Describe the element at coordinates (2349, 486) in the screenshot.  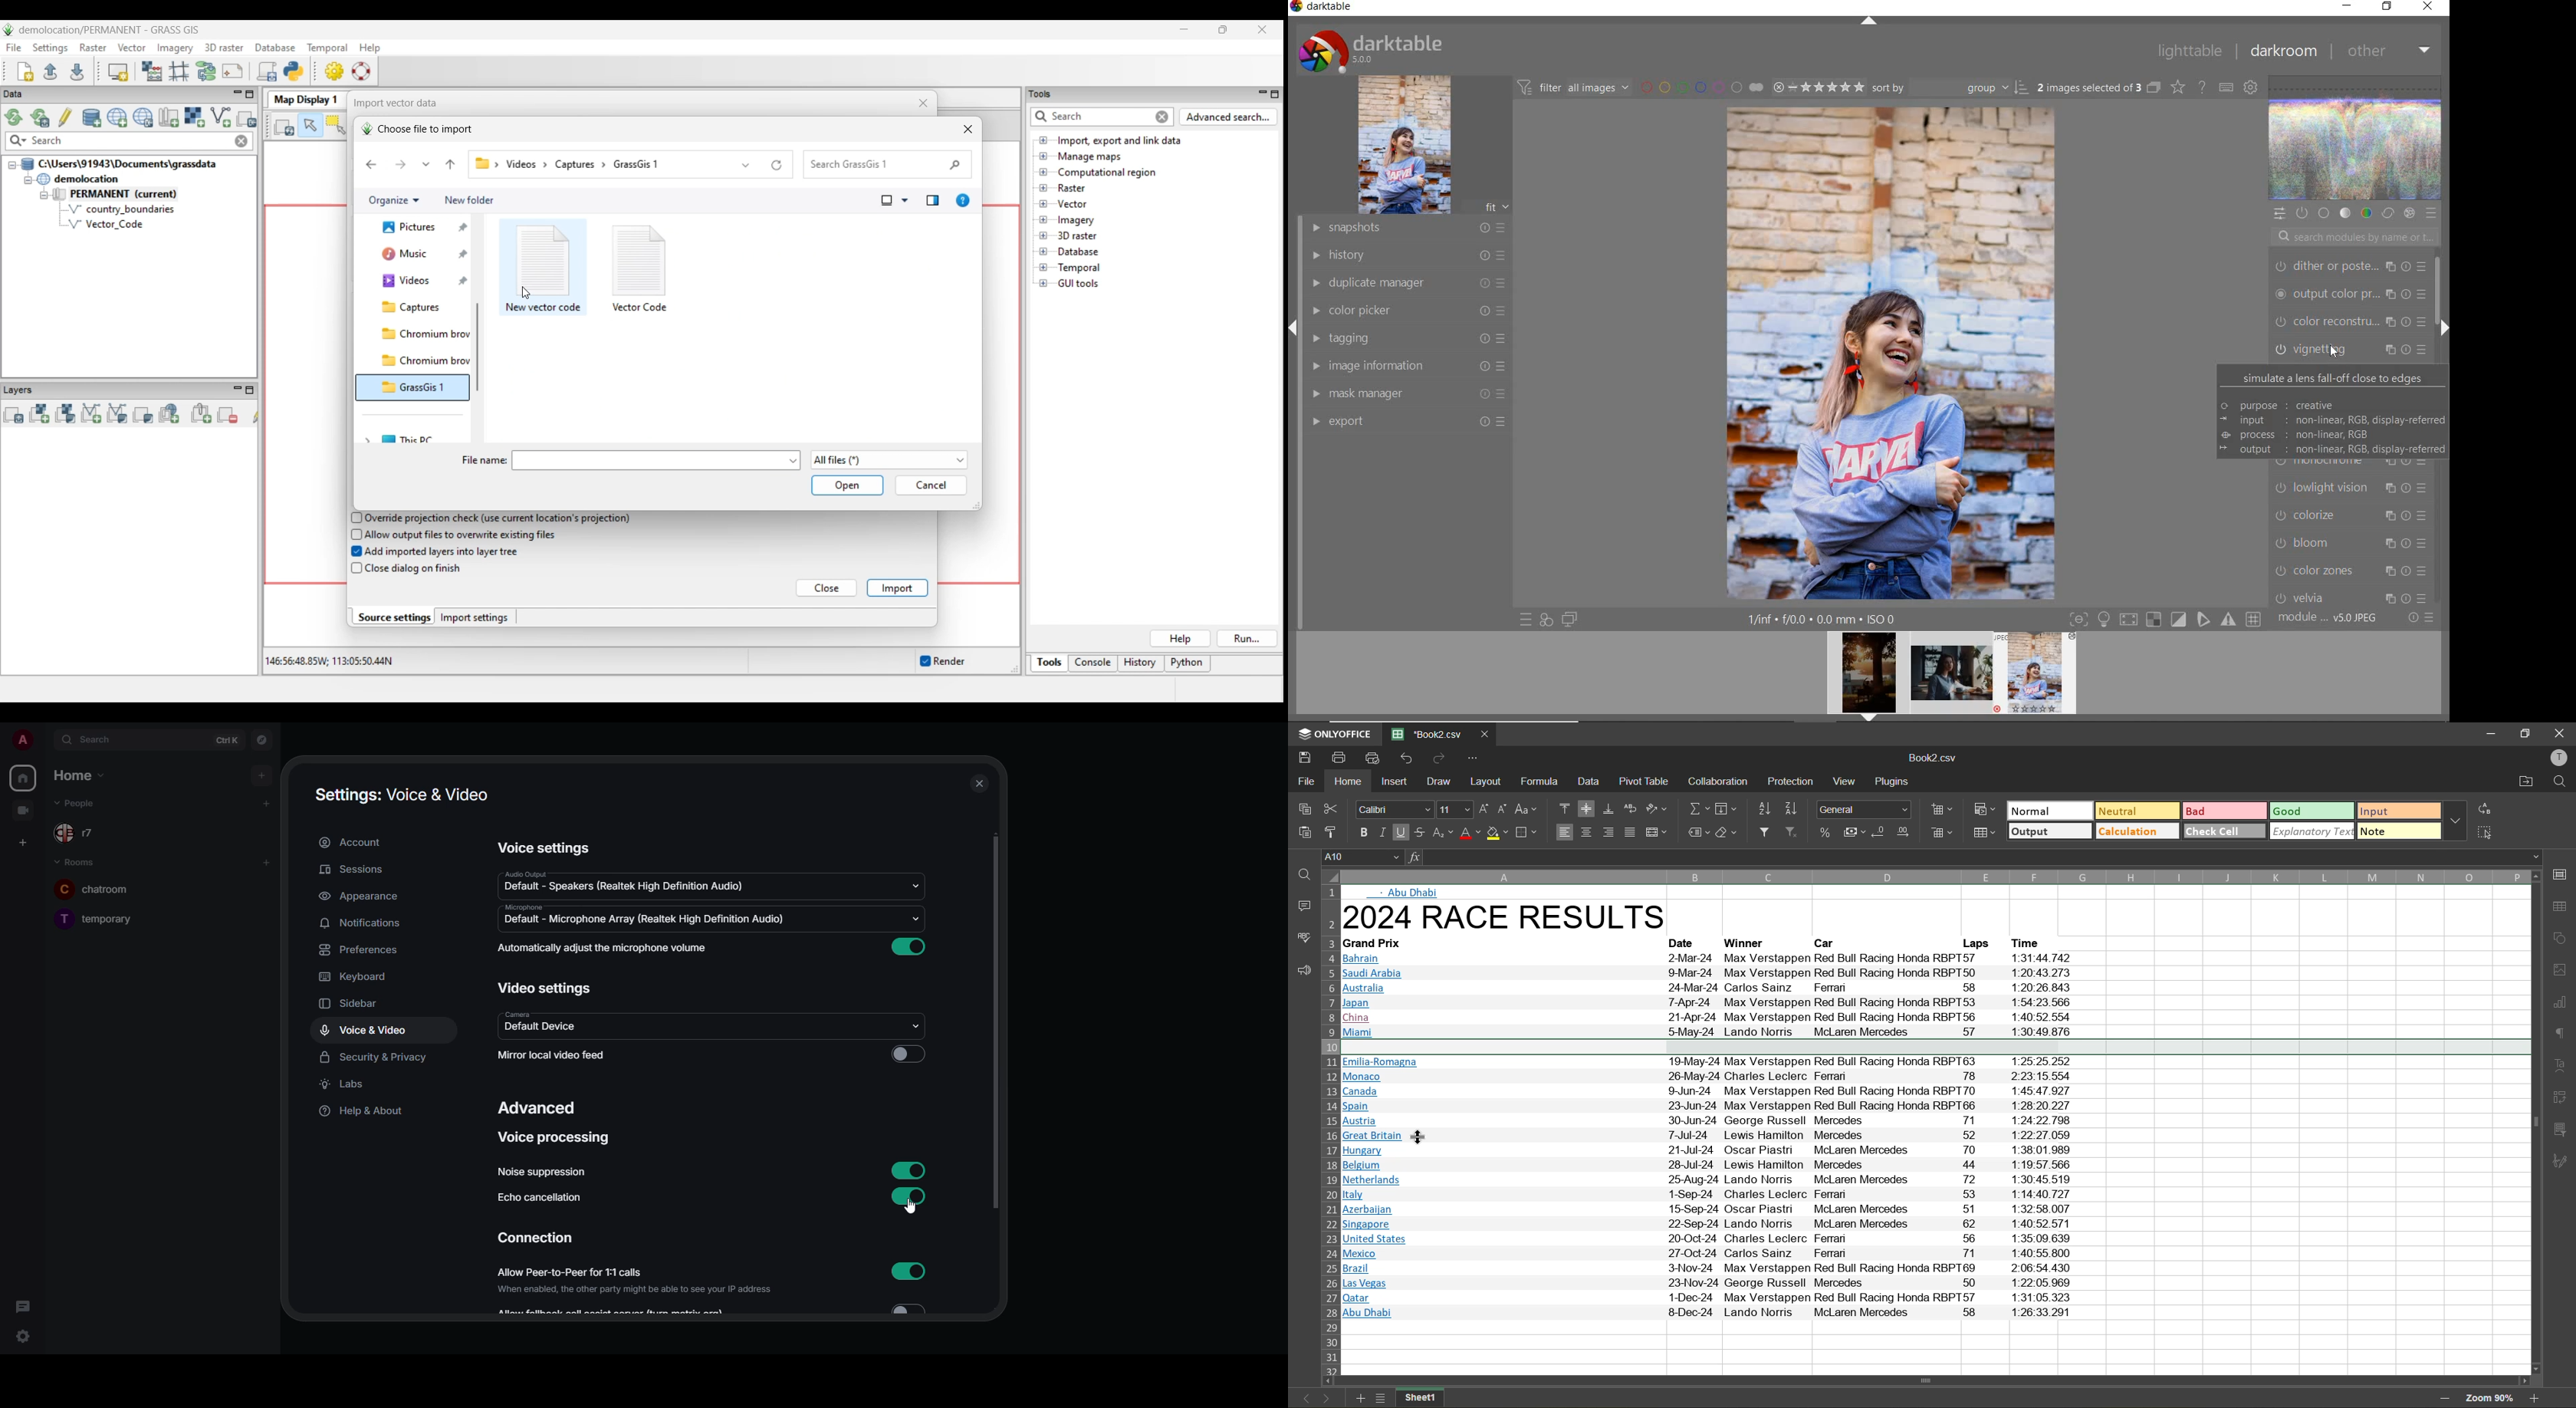
I see `orientation` at that location.